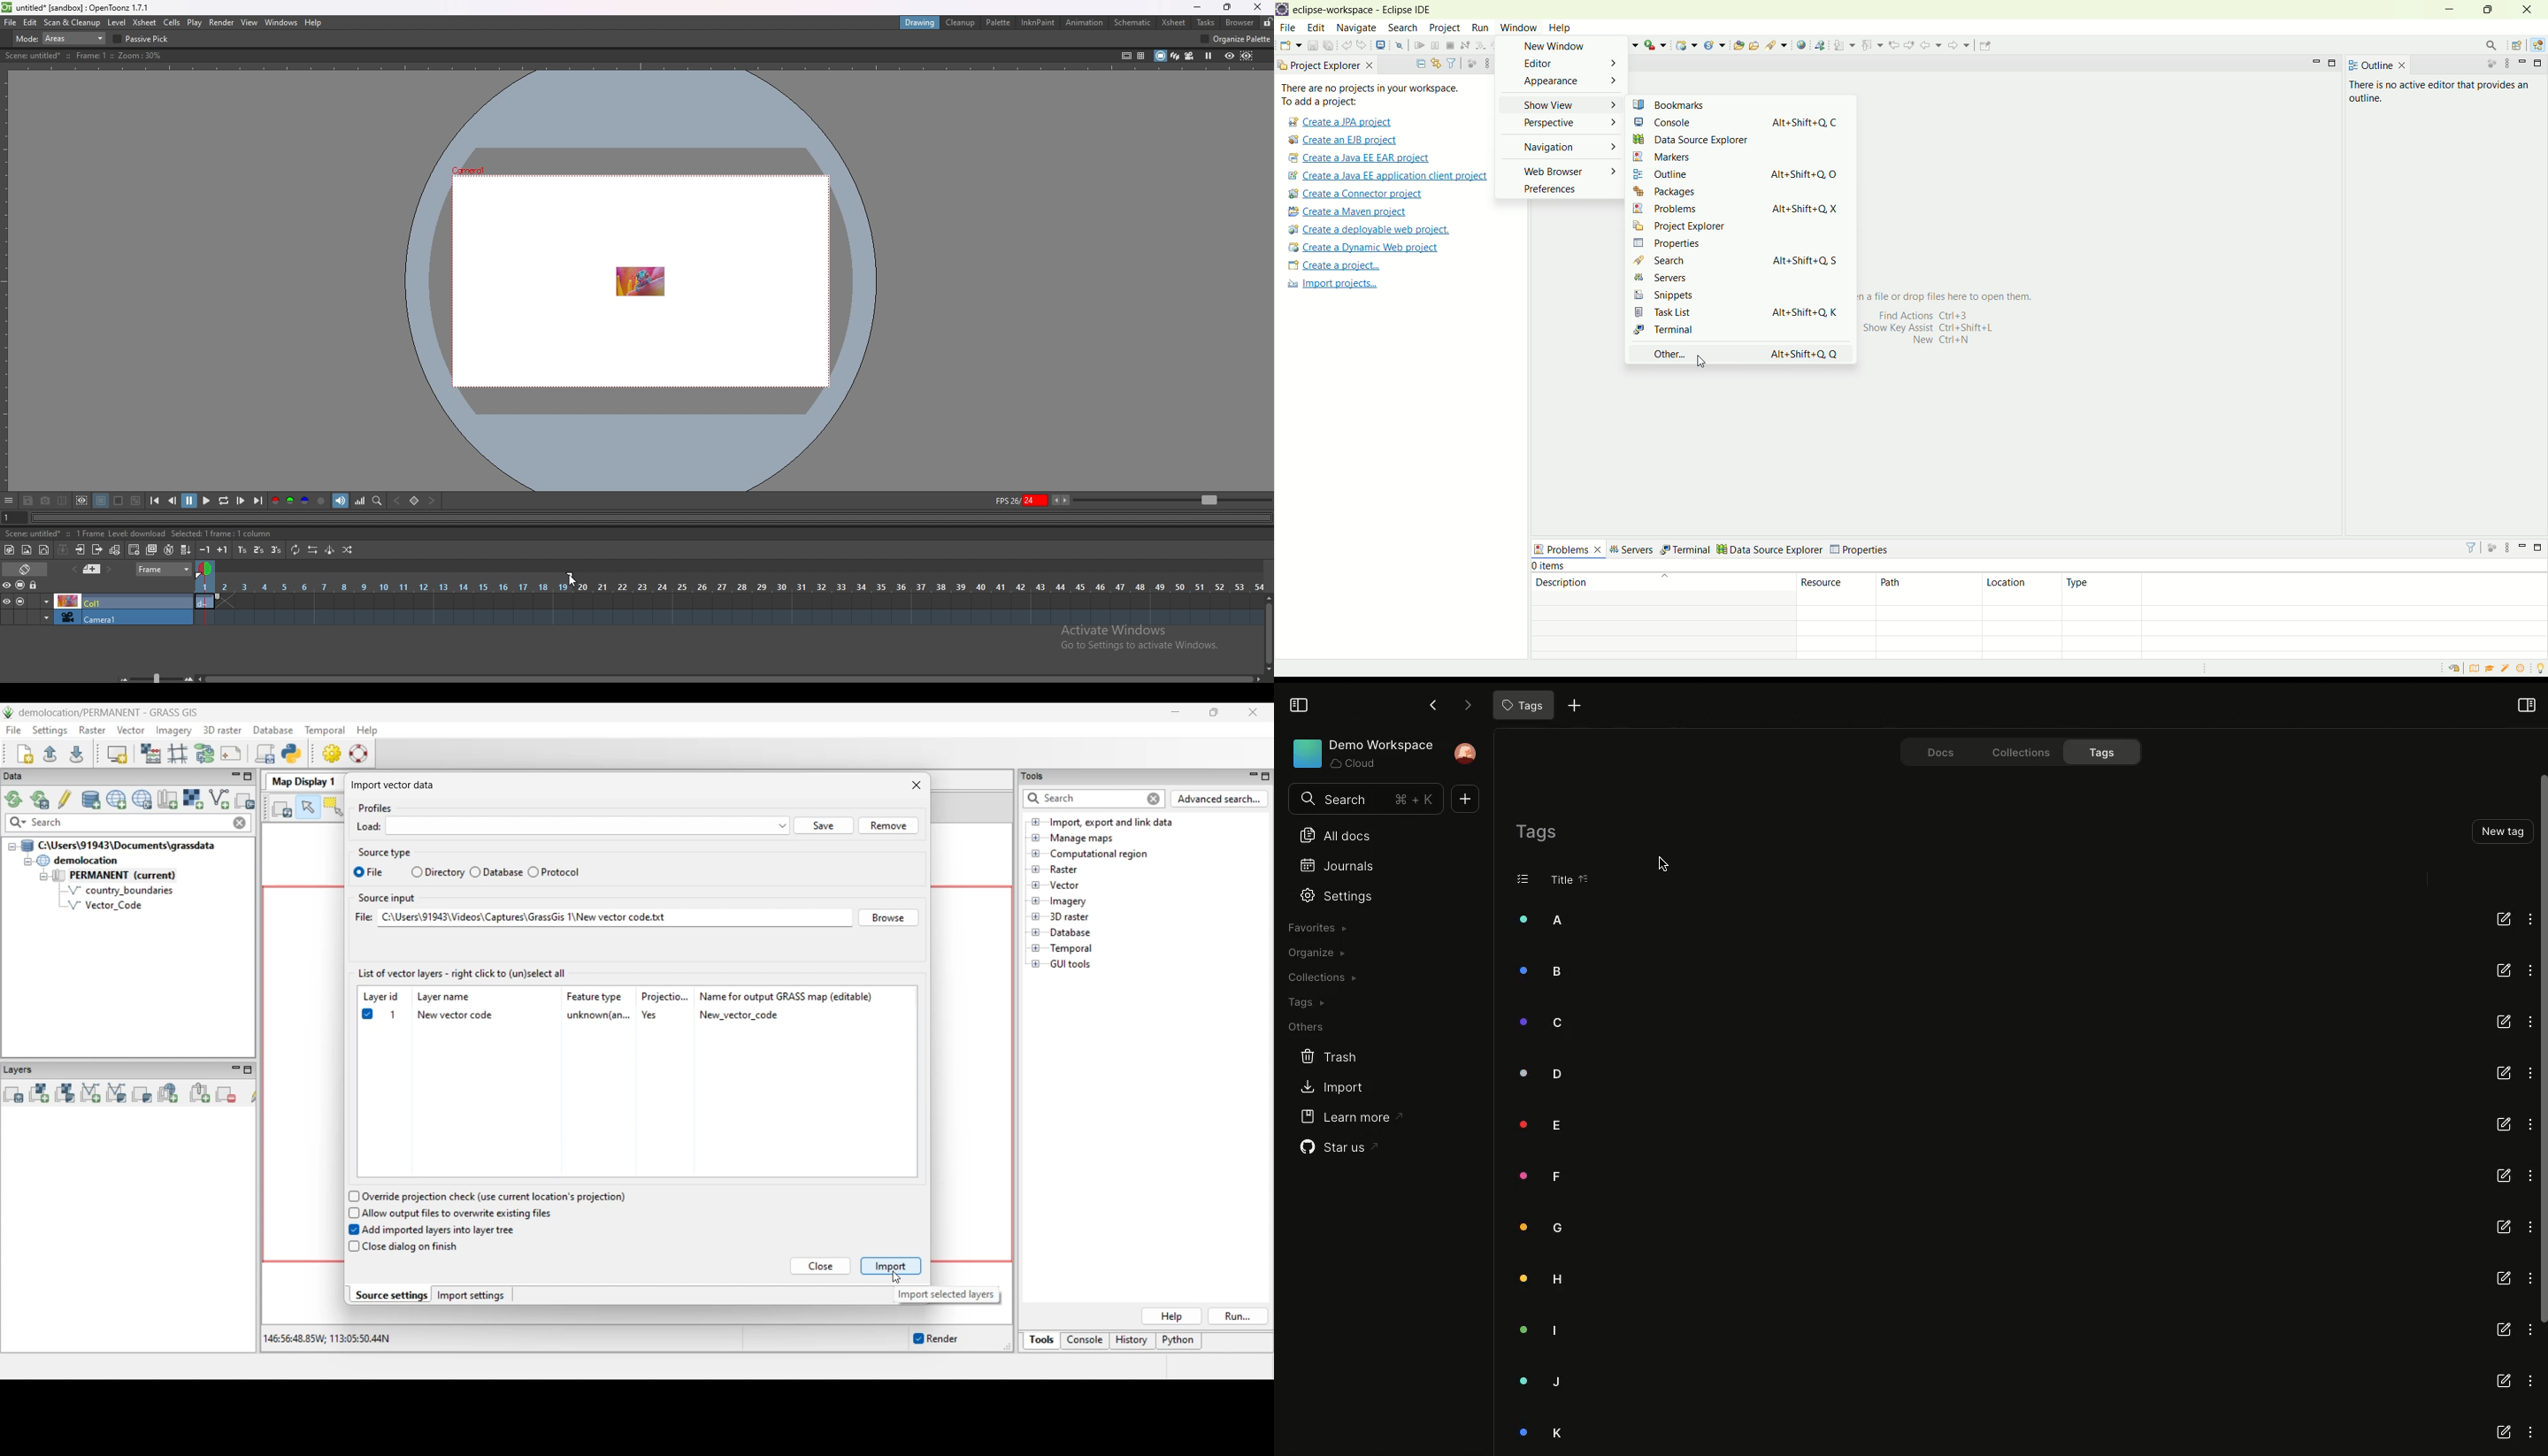 The image size is (2548, 1456). I want to click on scan and cleanup, so click(73, 22).